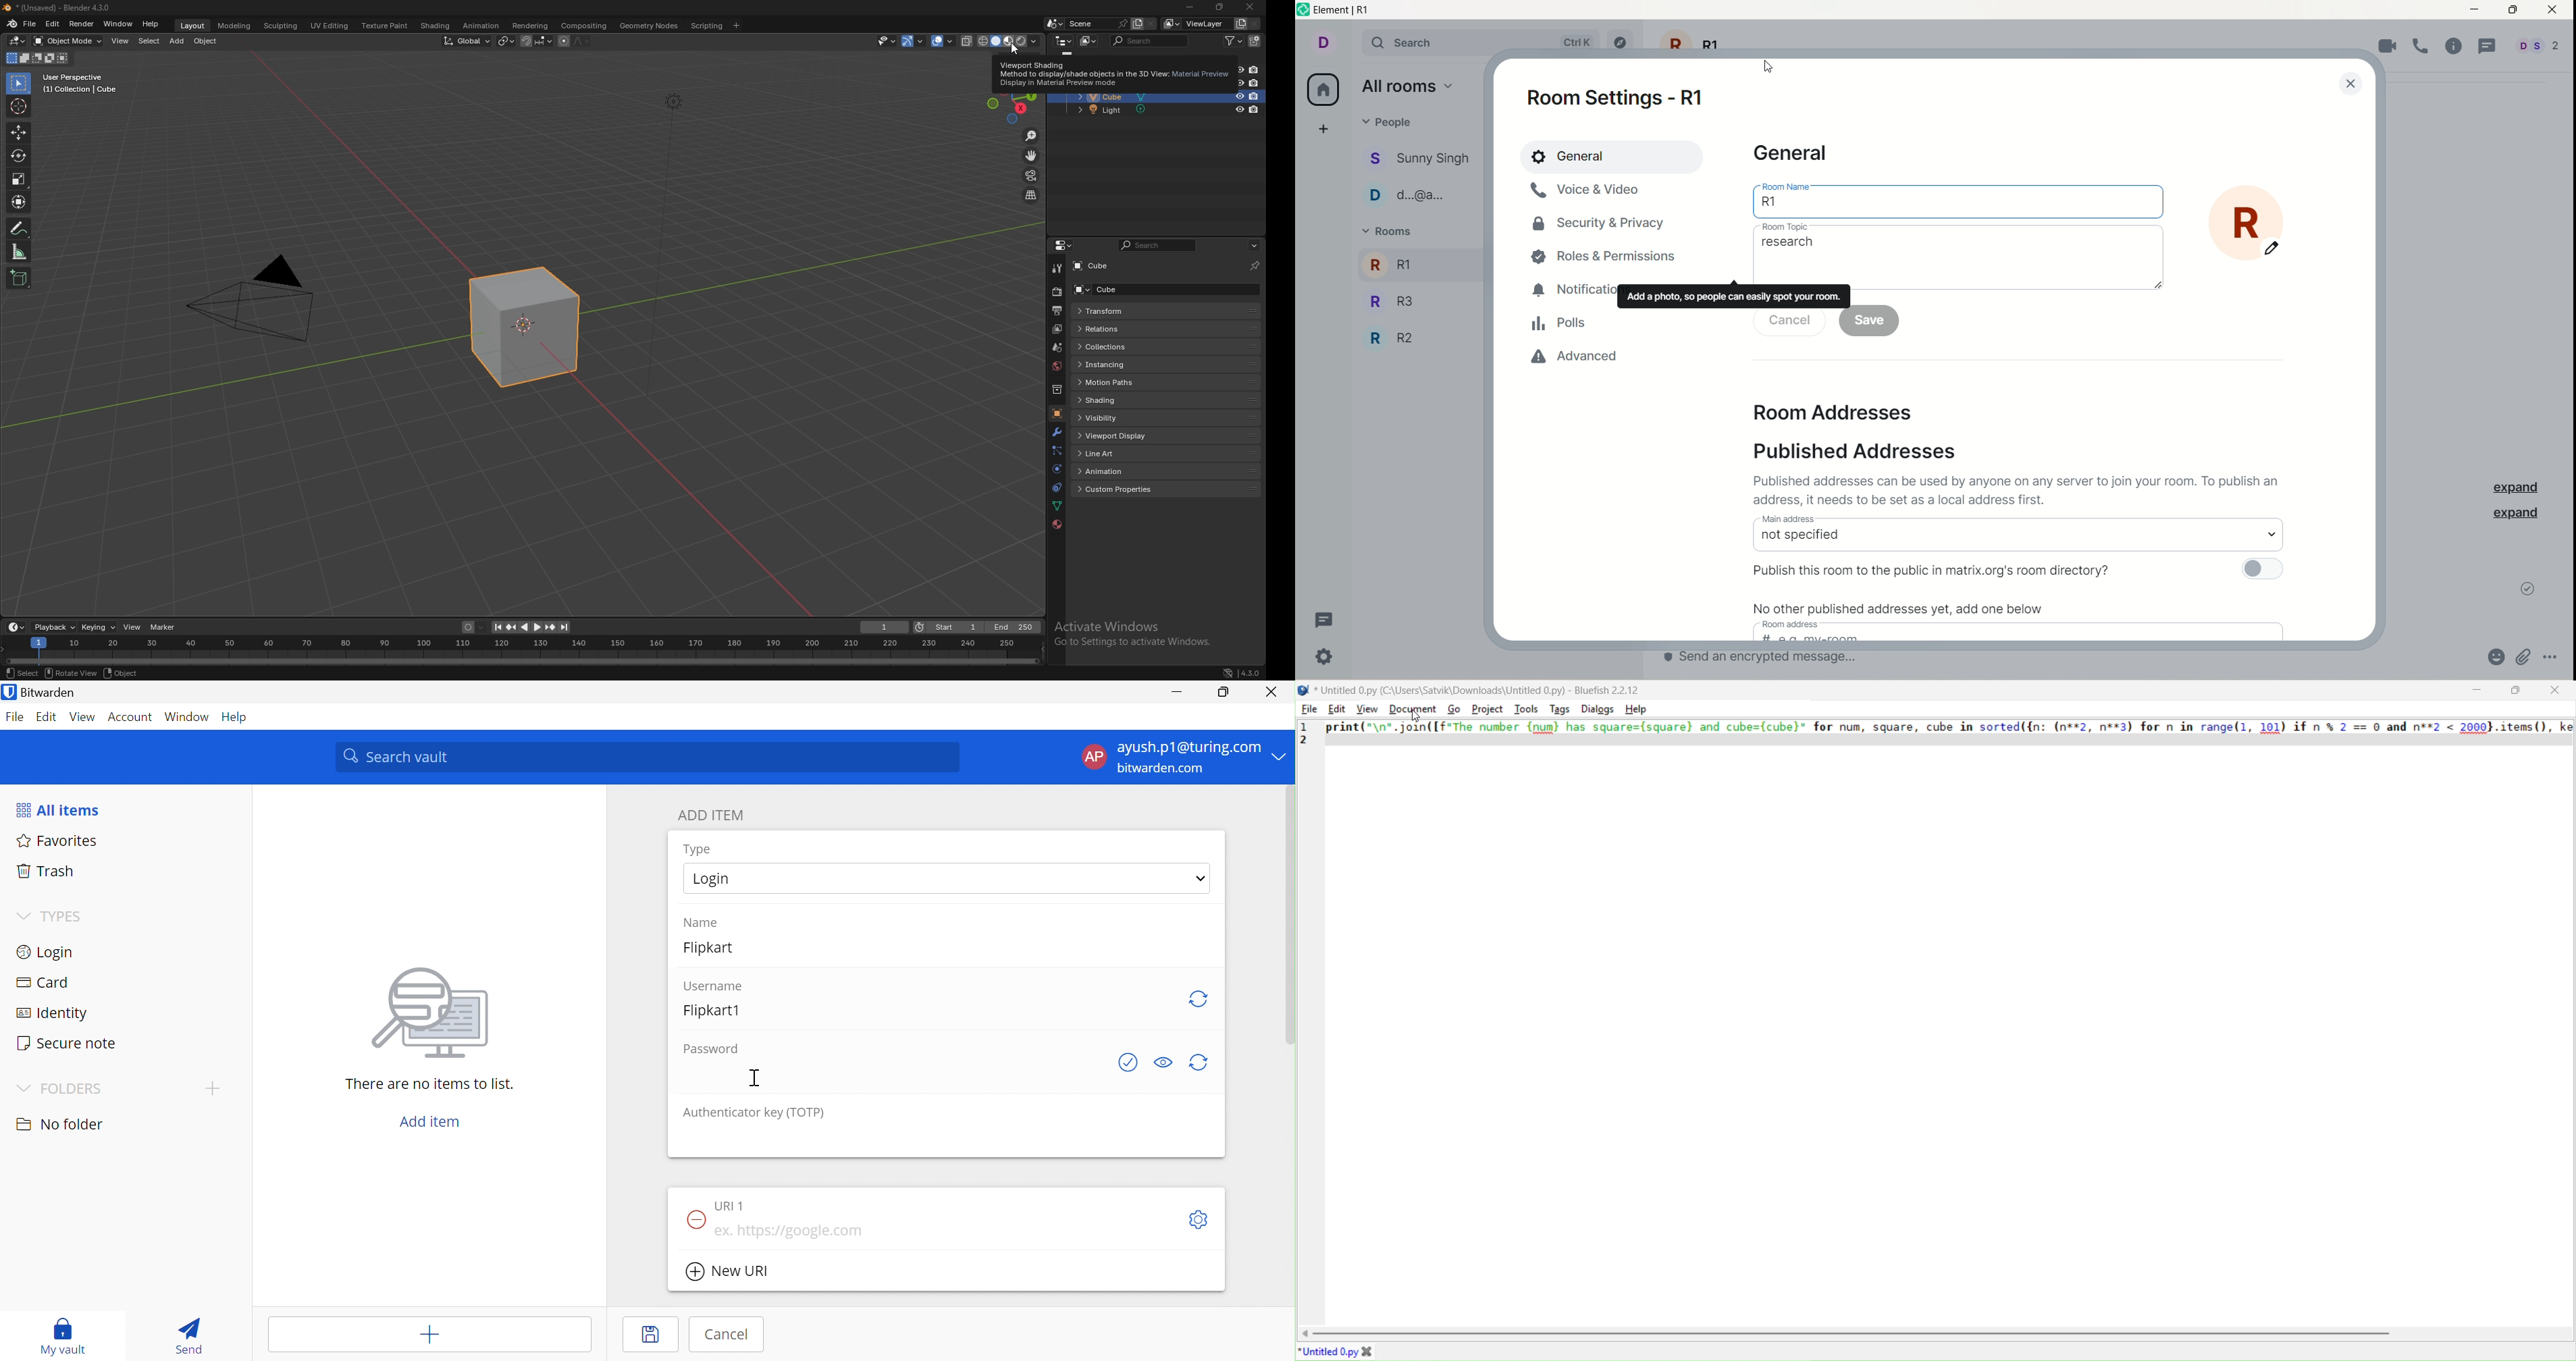 The height and width of the screenshot is (1372, 2576). What do you see at coordinates (1151, 40) in the screenshot?
I see `search` at bounding box center [1151, 40].